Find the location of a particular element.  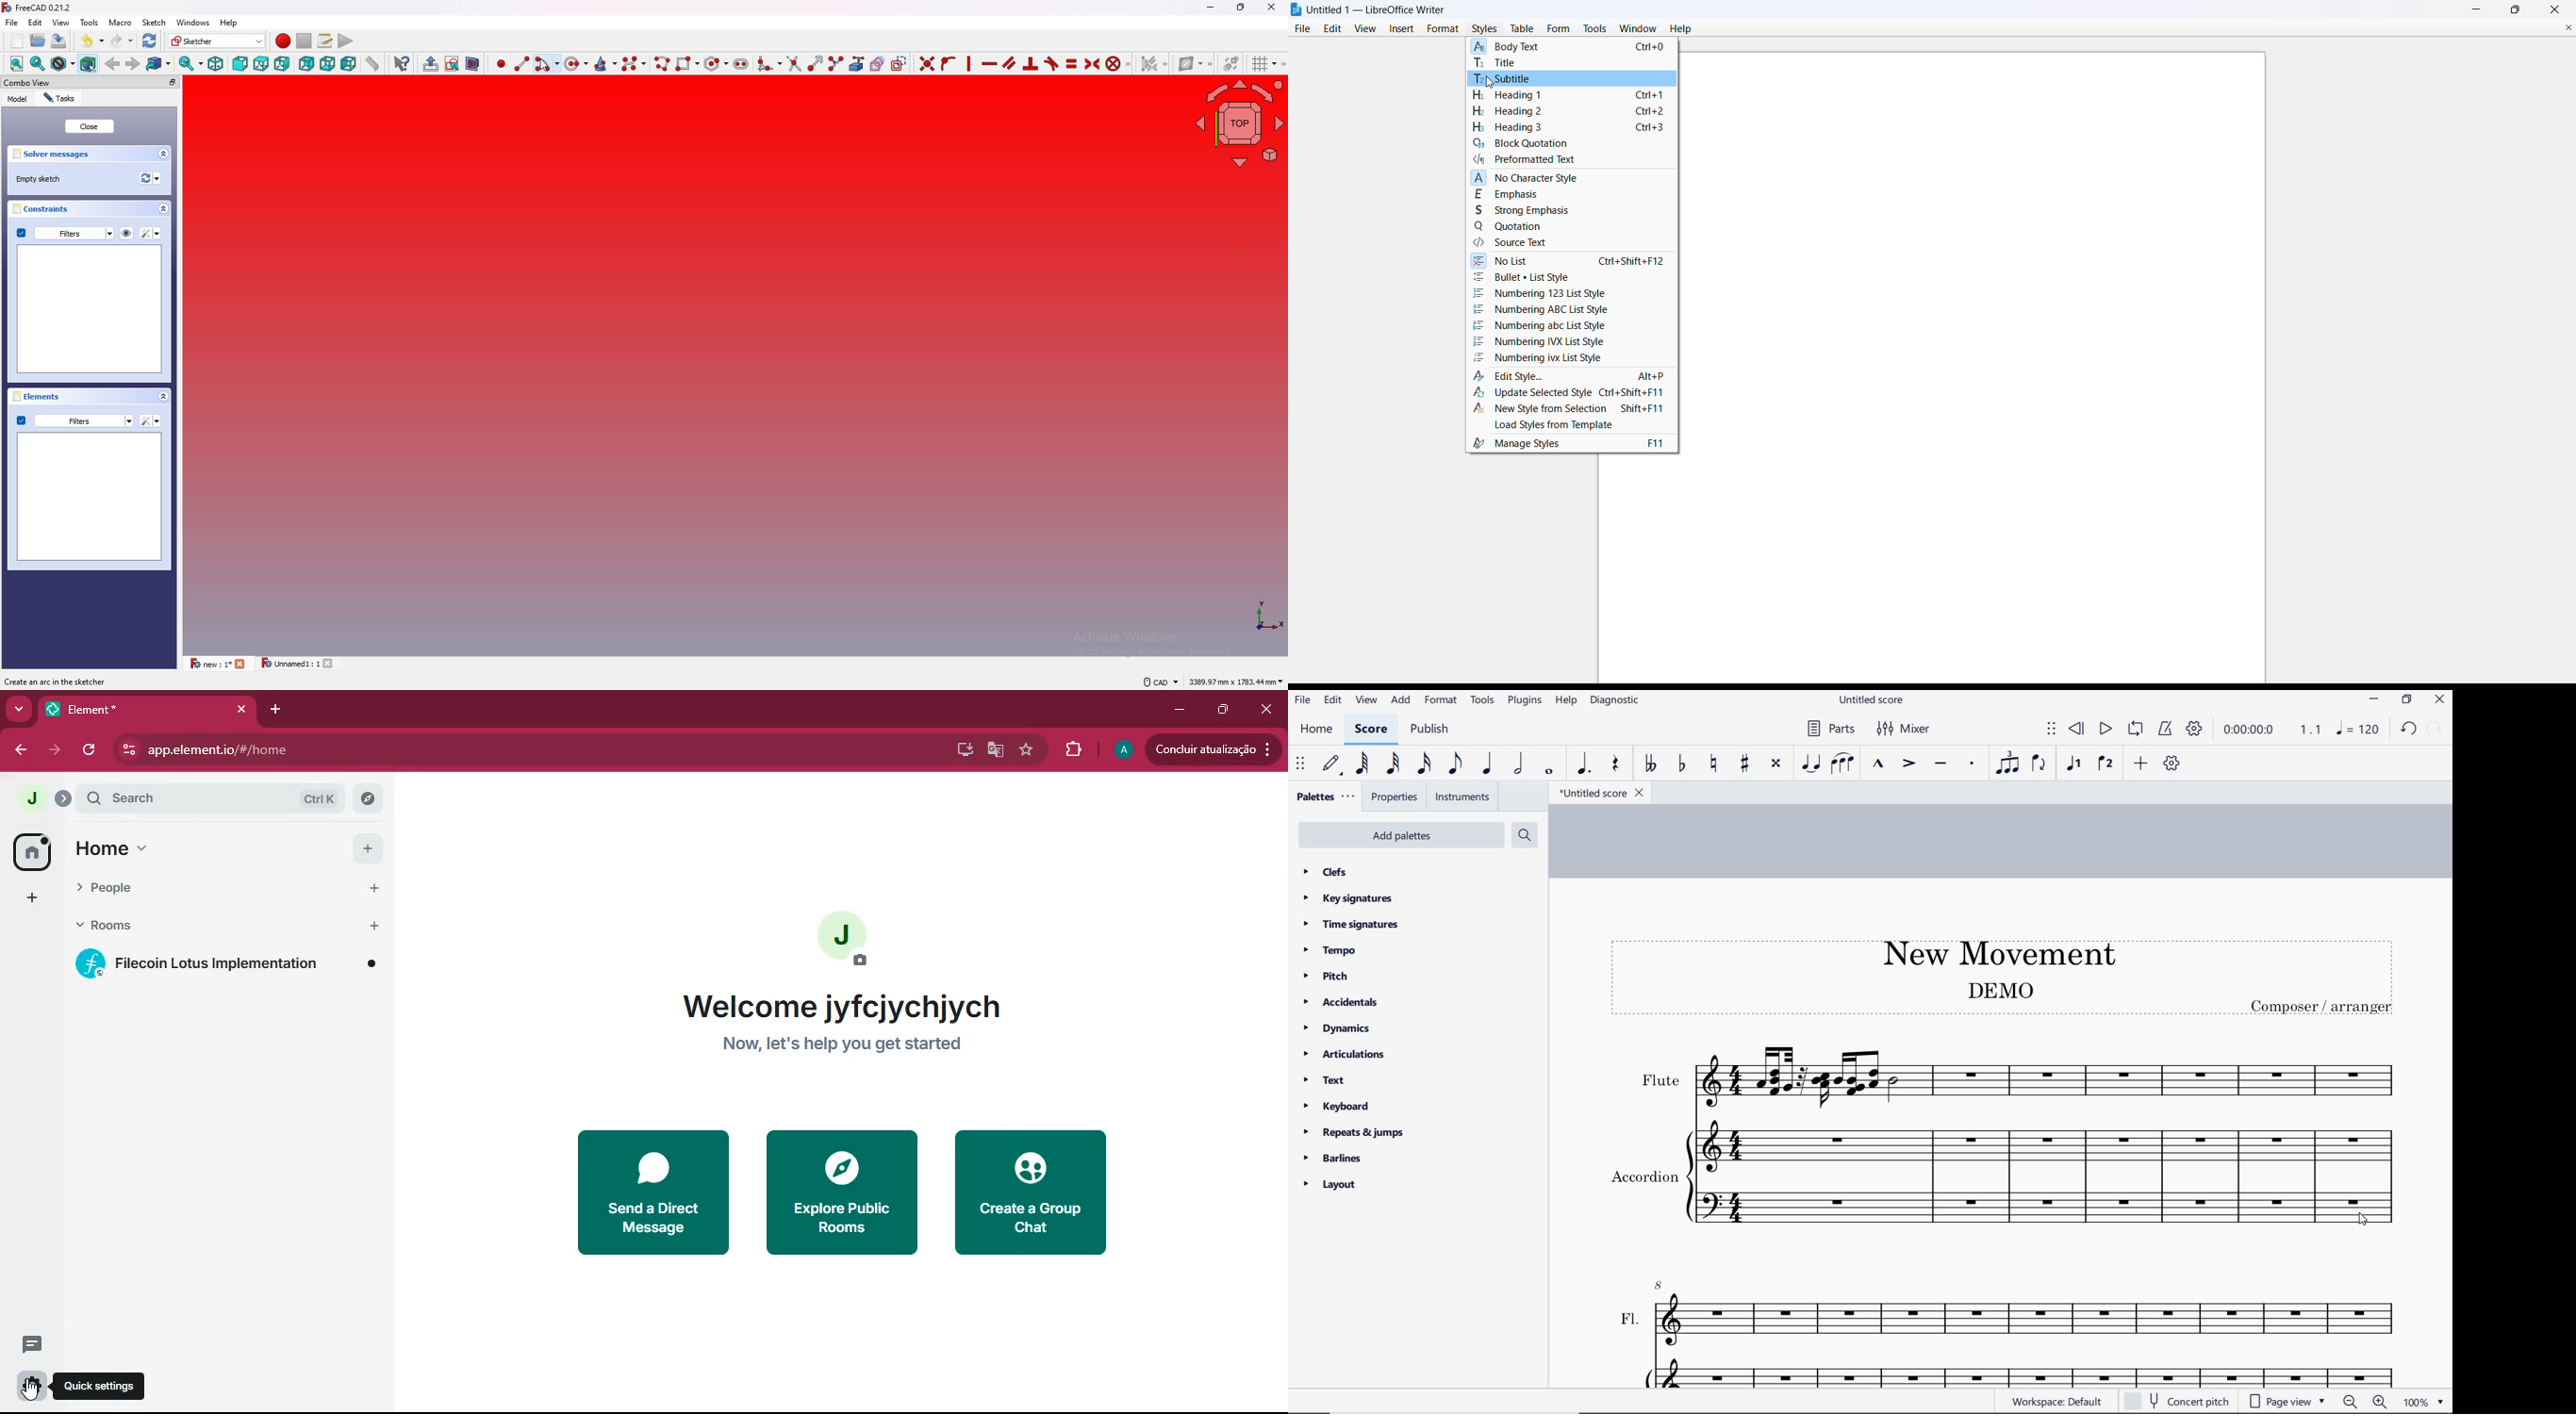

combo view is located at coordinates (58, 82).